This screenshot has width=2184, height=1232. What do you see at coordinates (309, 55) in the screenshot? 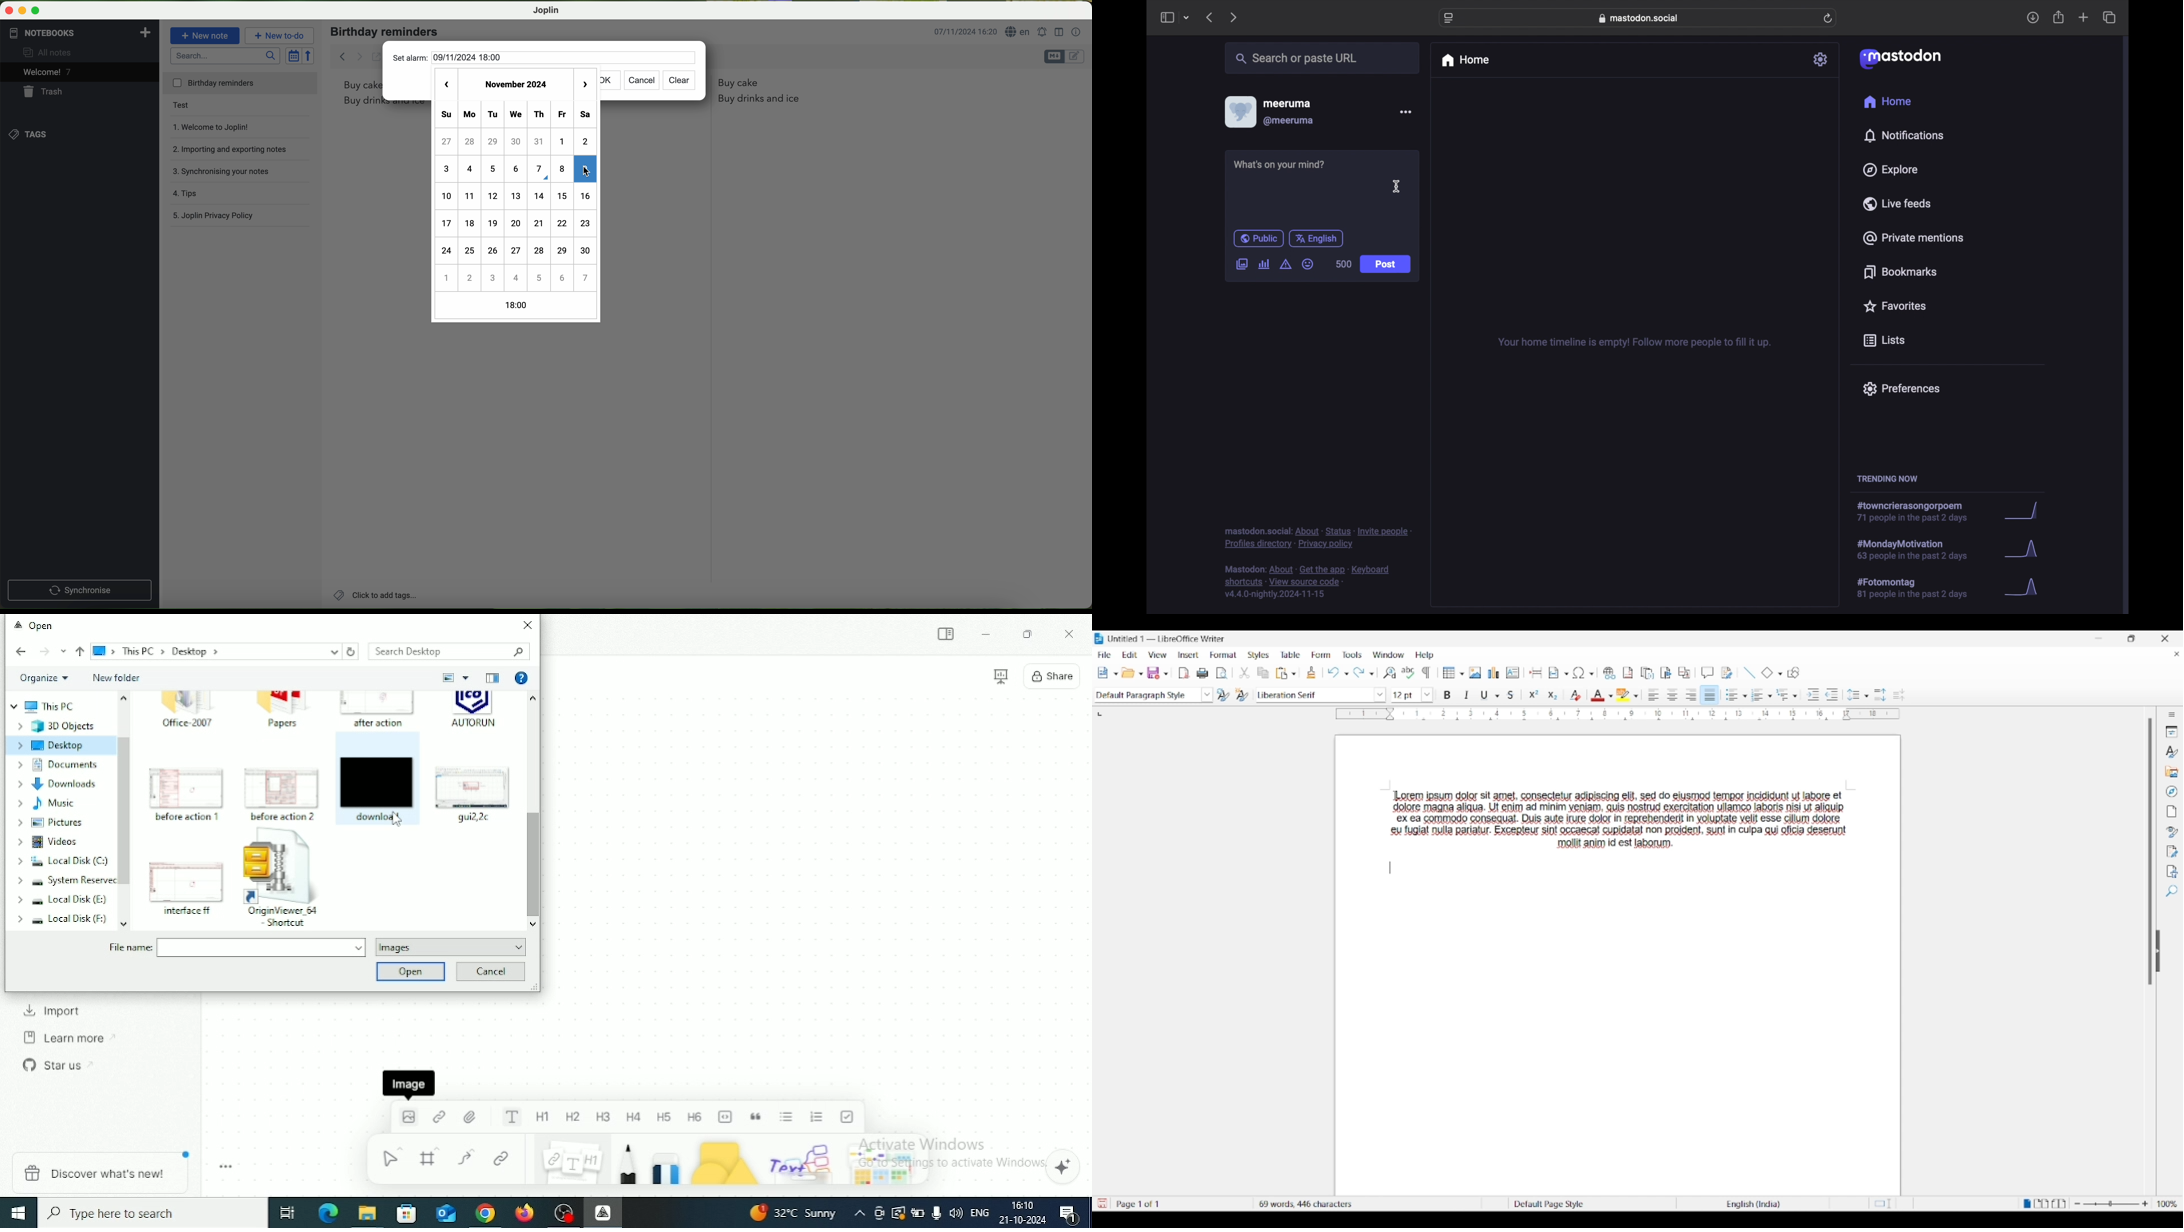
I see `reverse sort order` at bounding box center [309, 55].